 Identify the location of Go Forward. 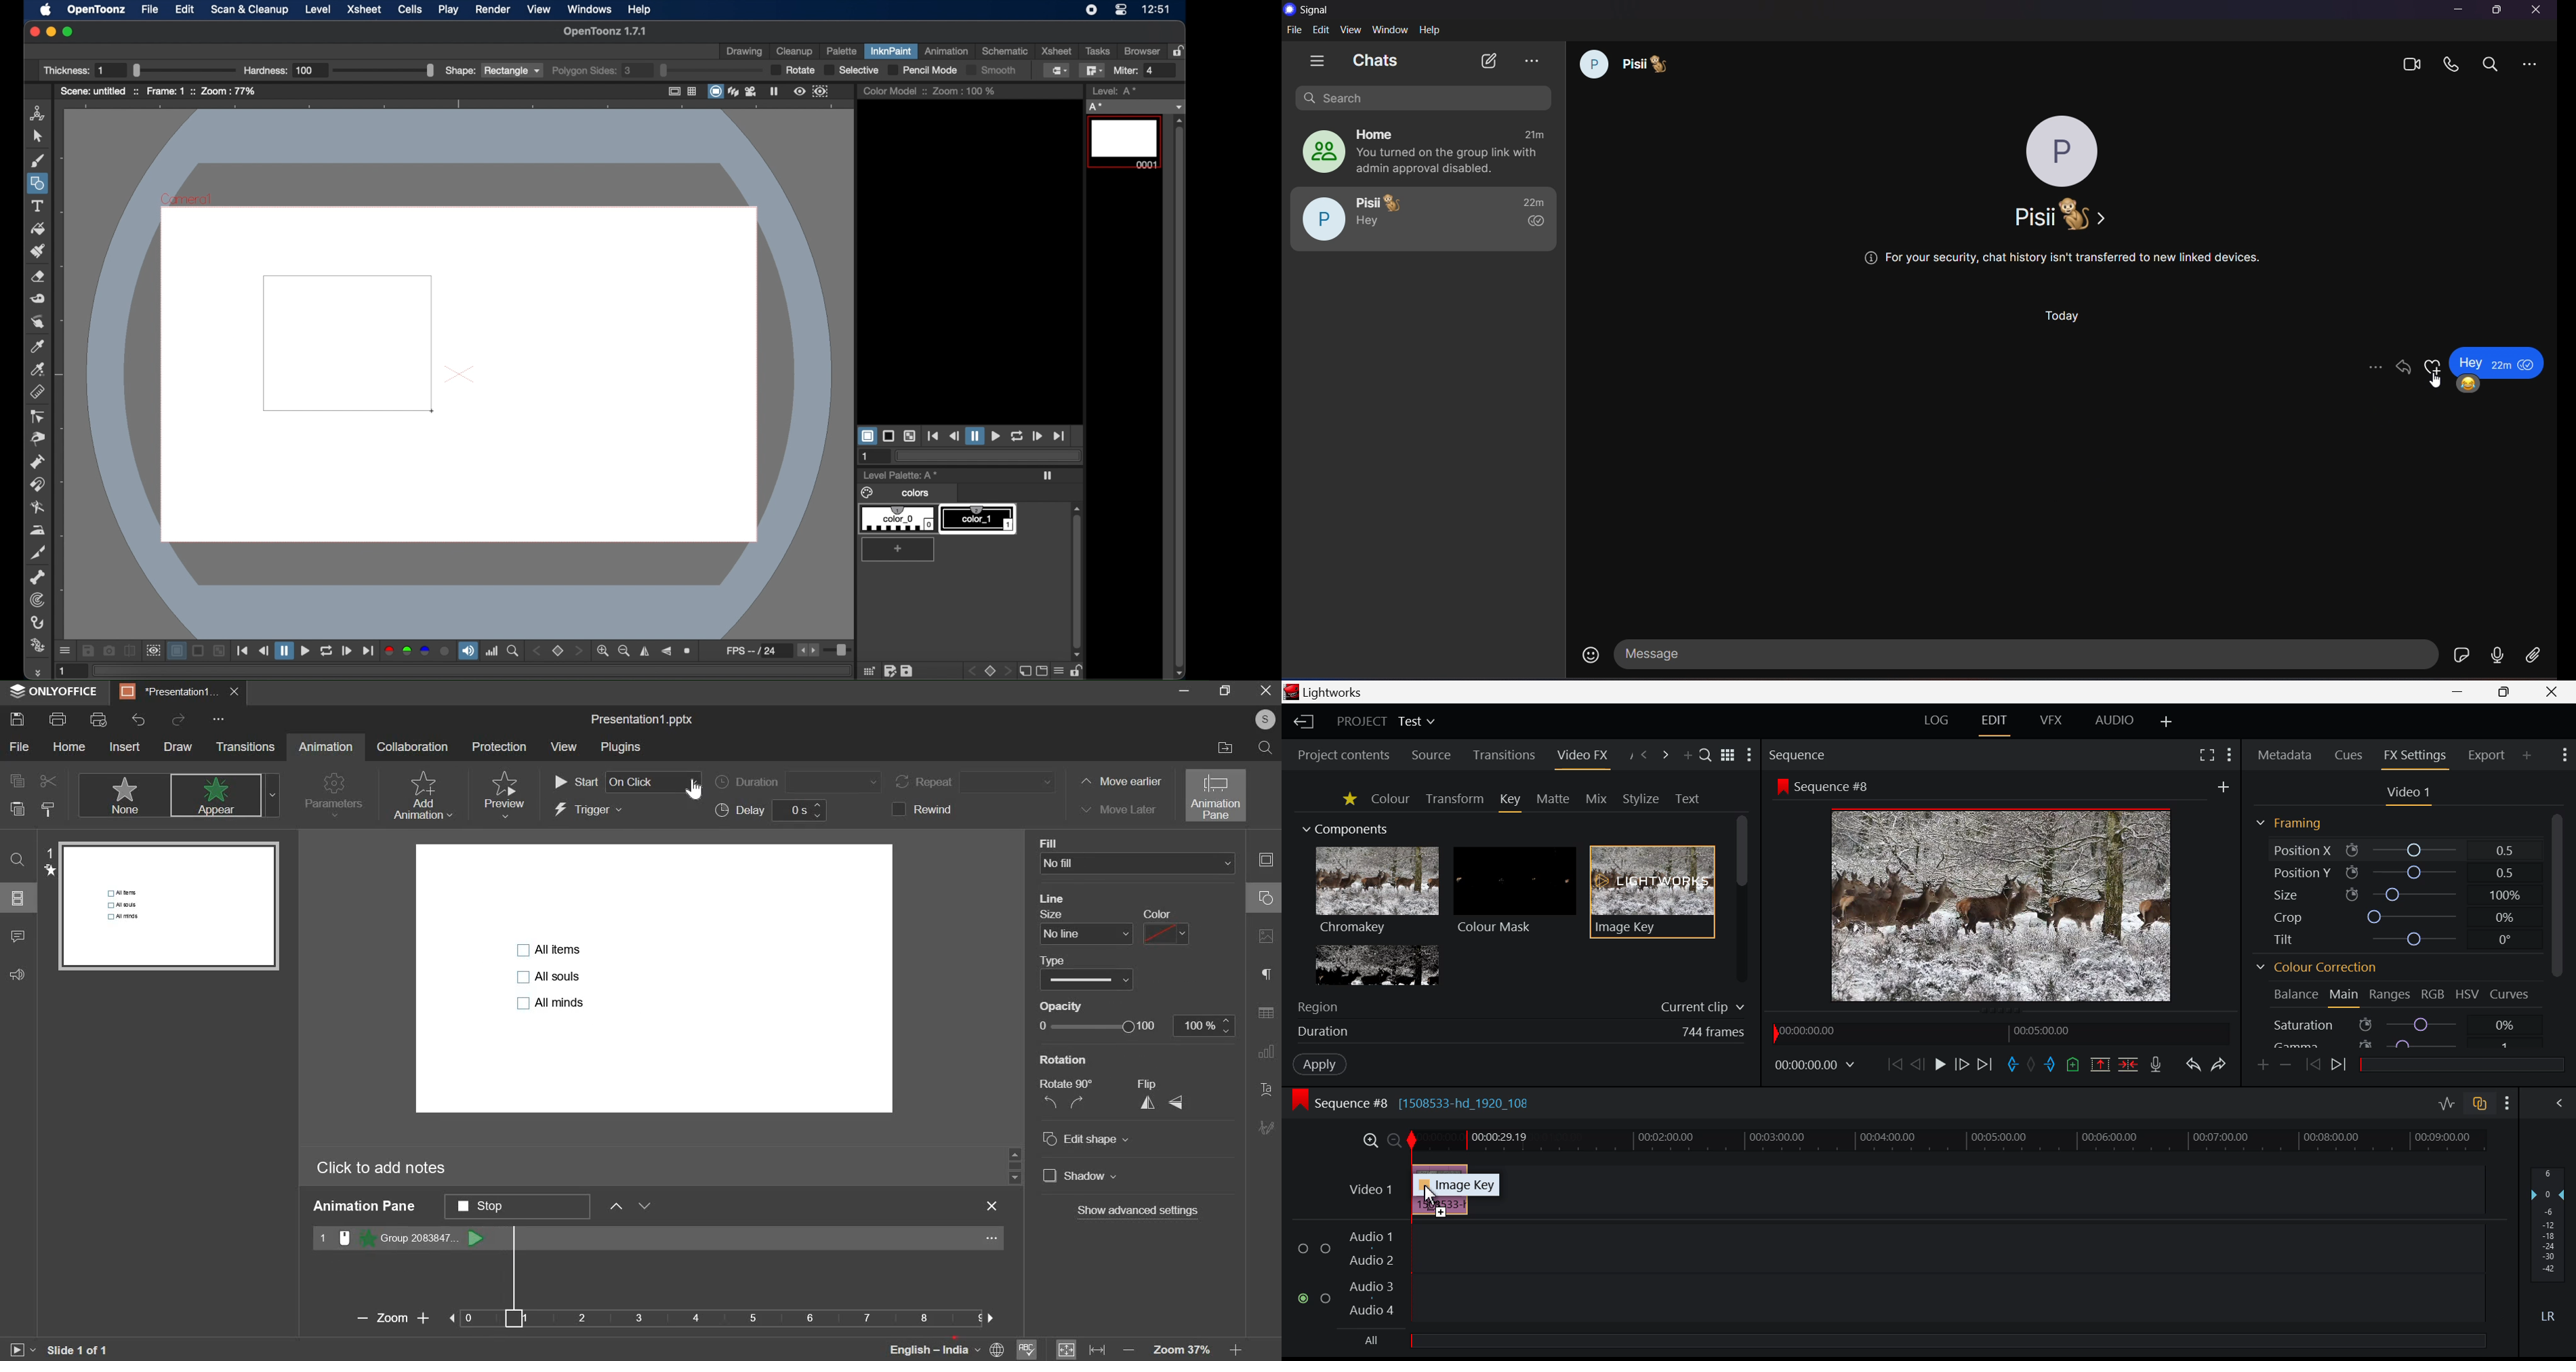
(1962, 1064).